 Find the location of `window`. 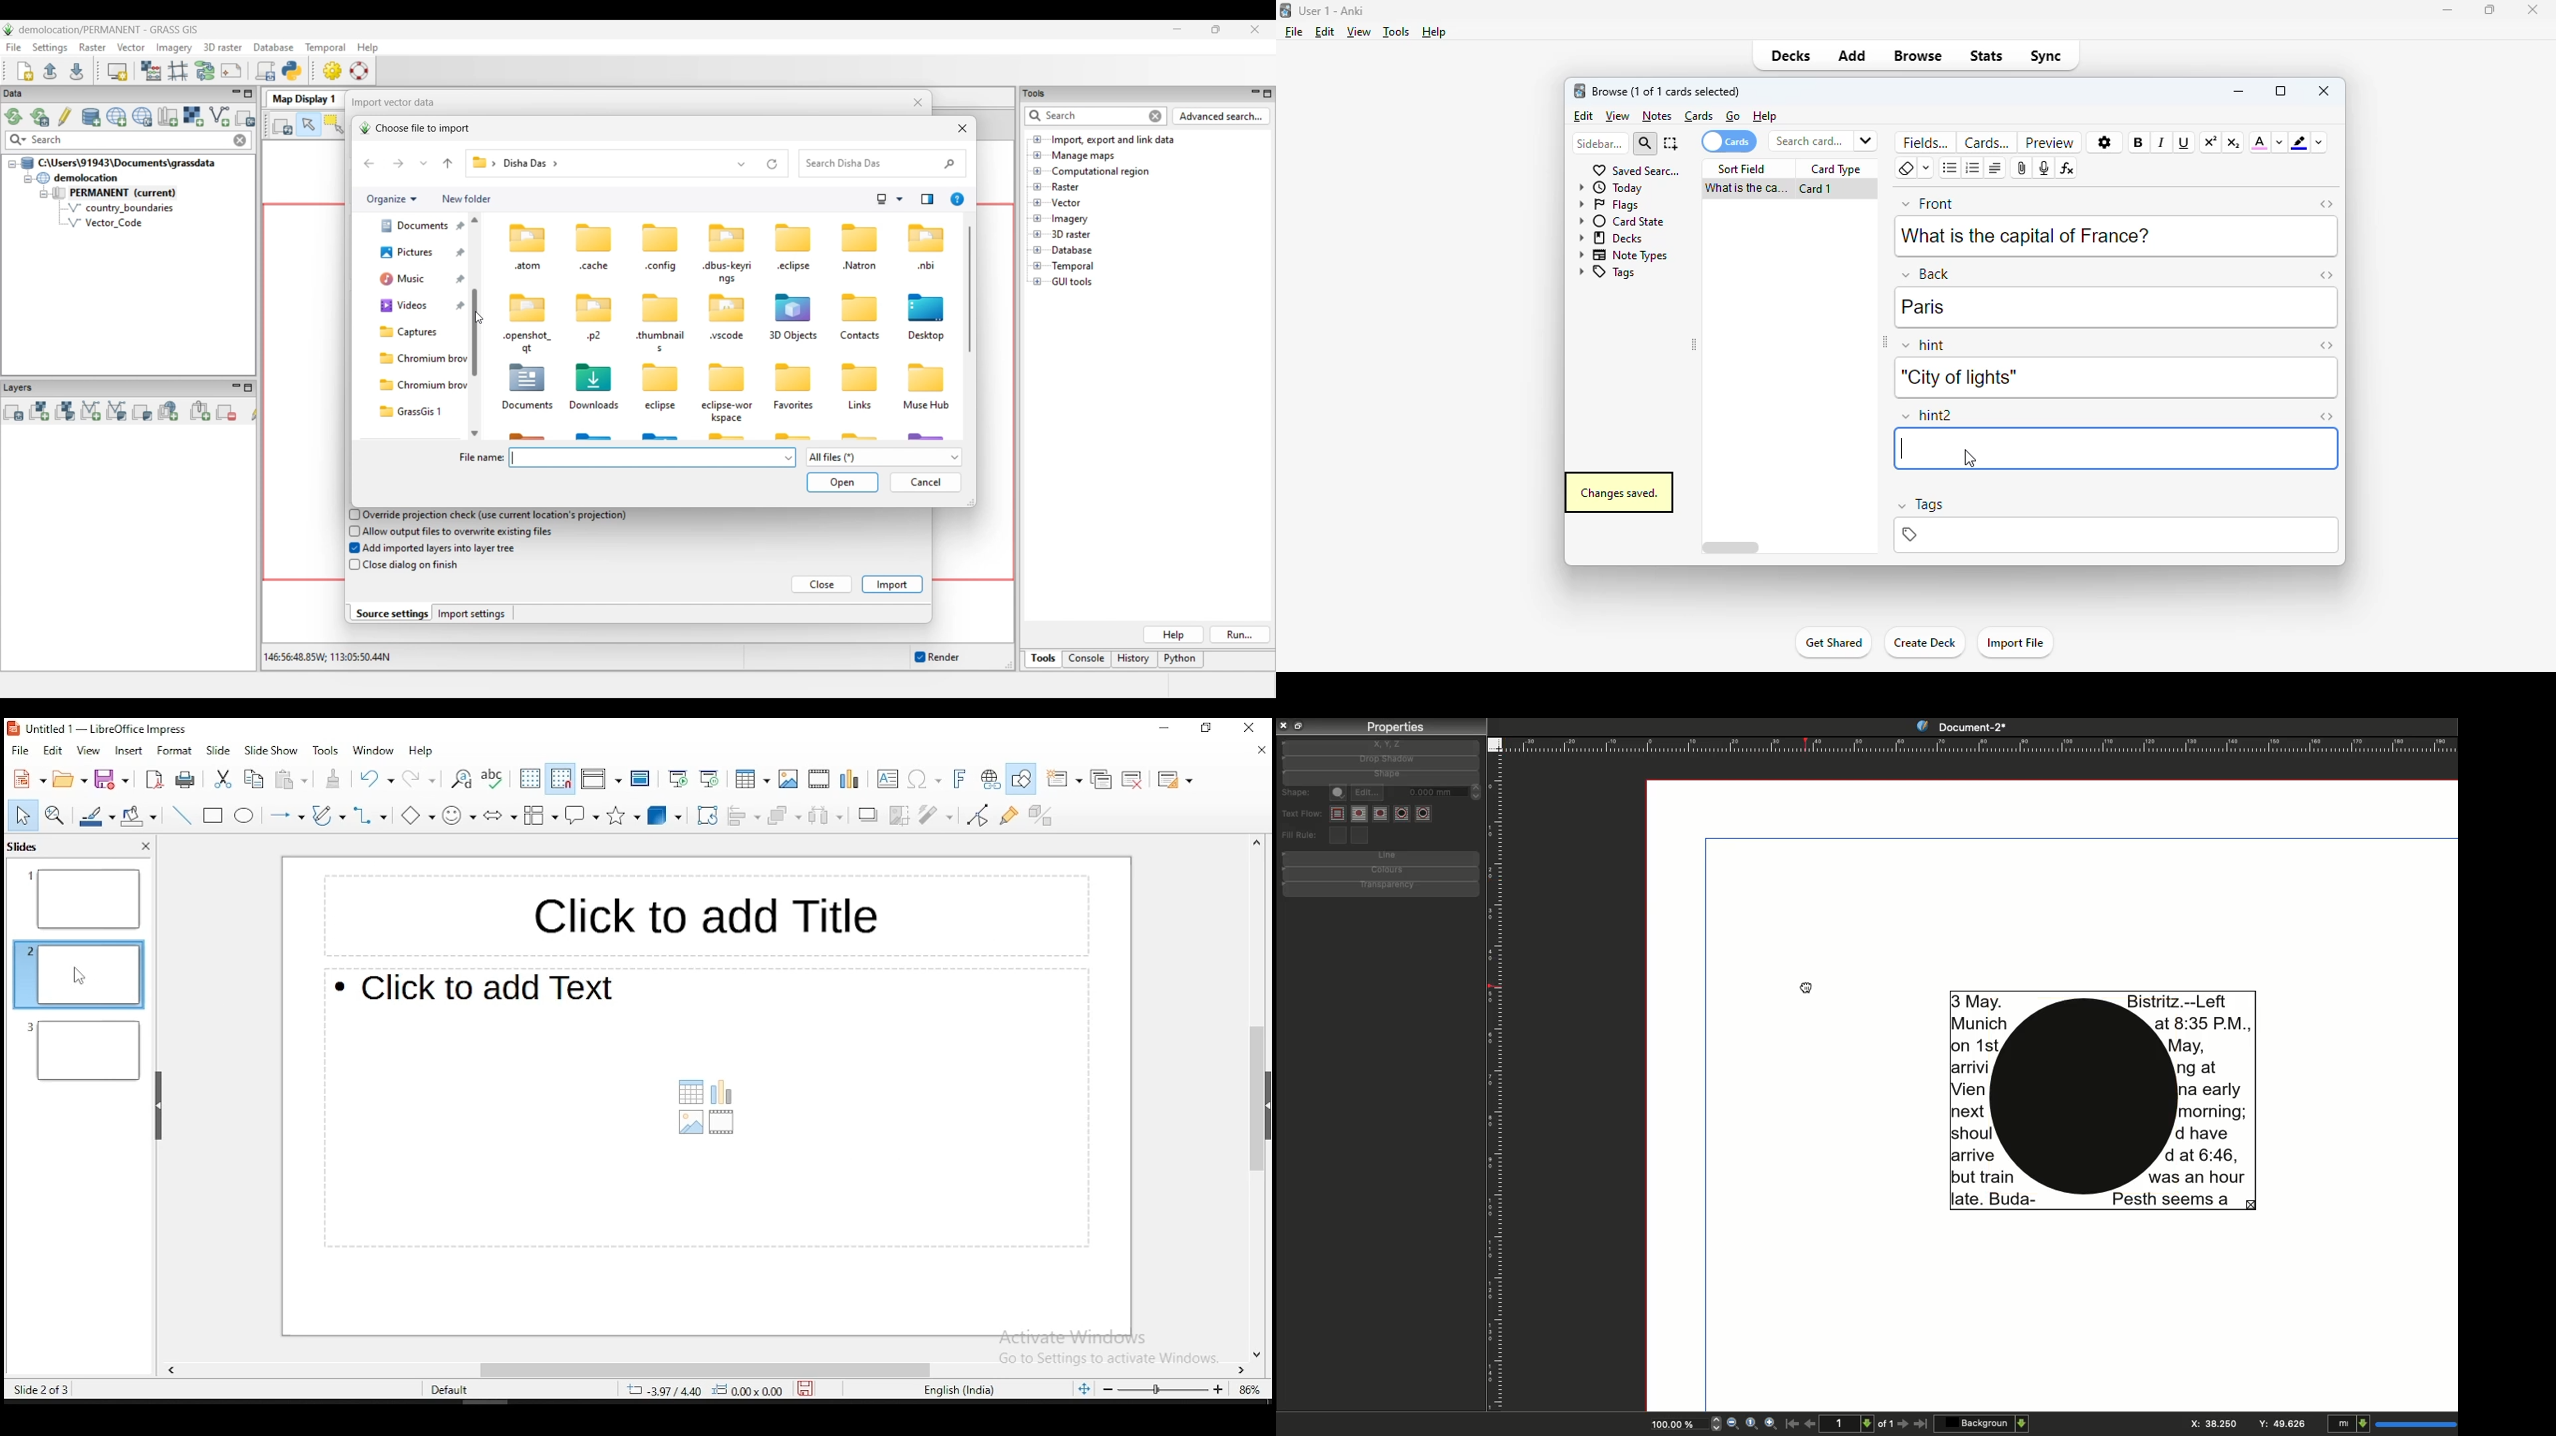

window is located at coordinates (374, 750).